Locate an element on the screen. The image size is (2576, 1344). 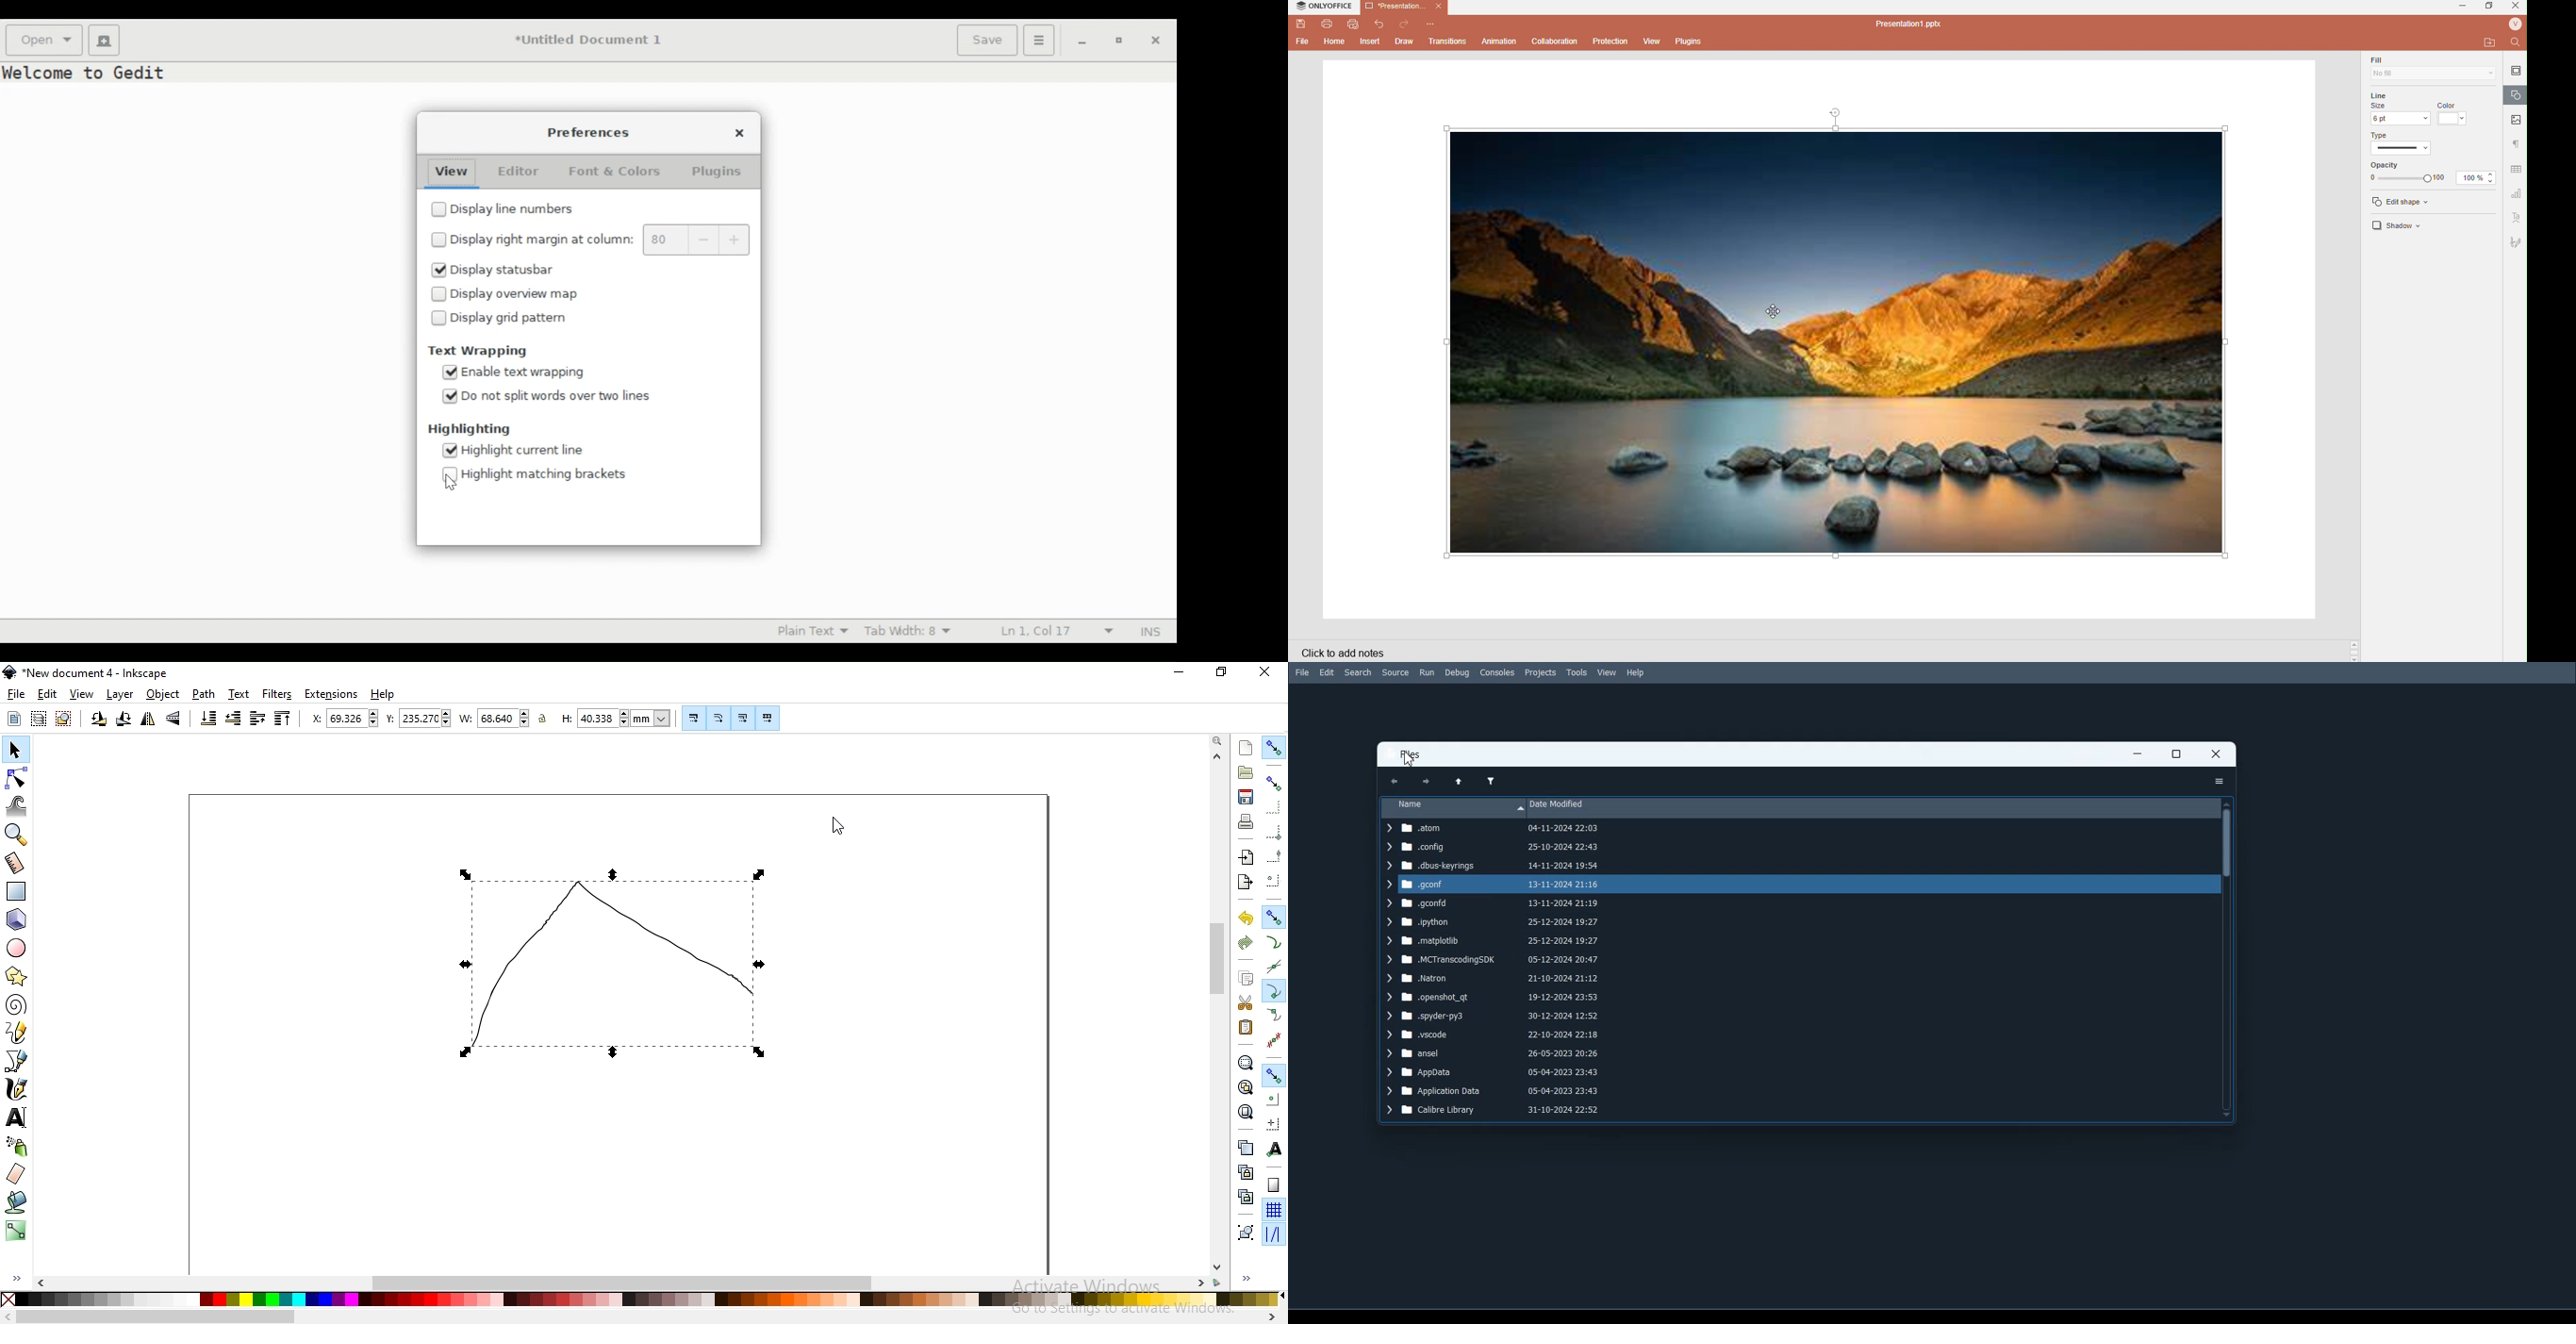
Name is located at coordinates (1453, 806).